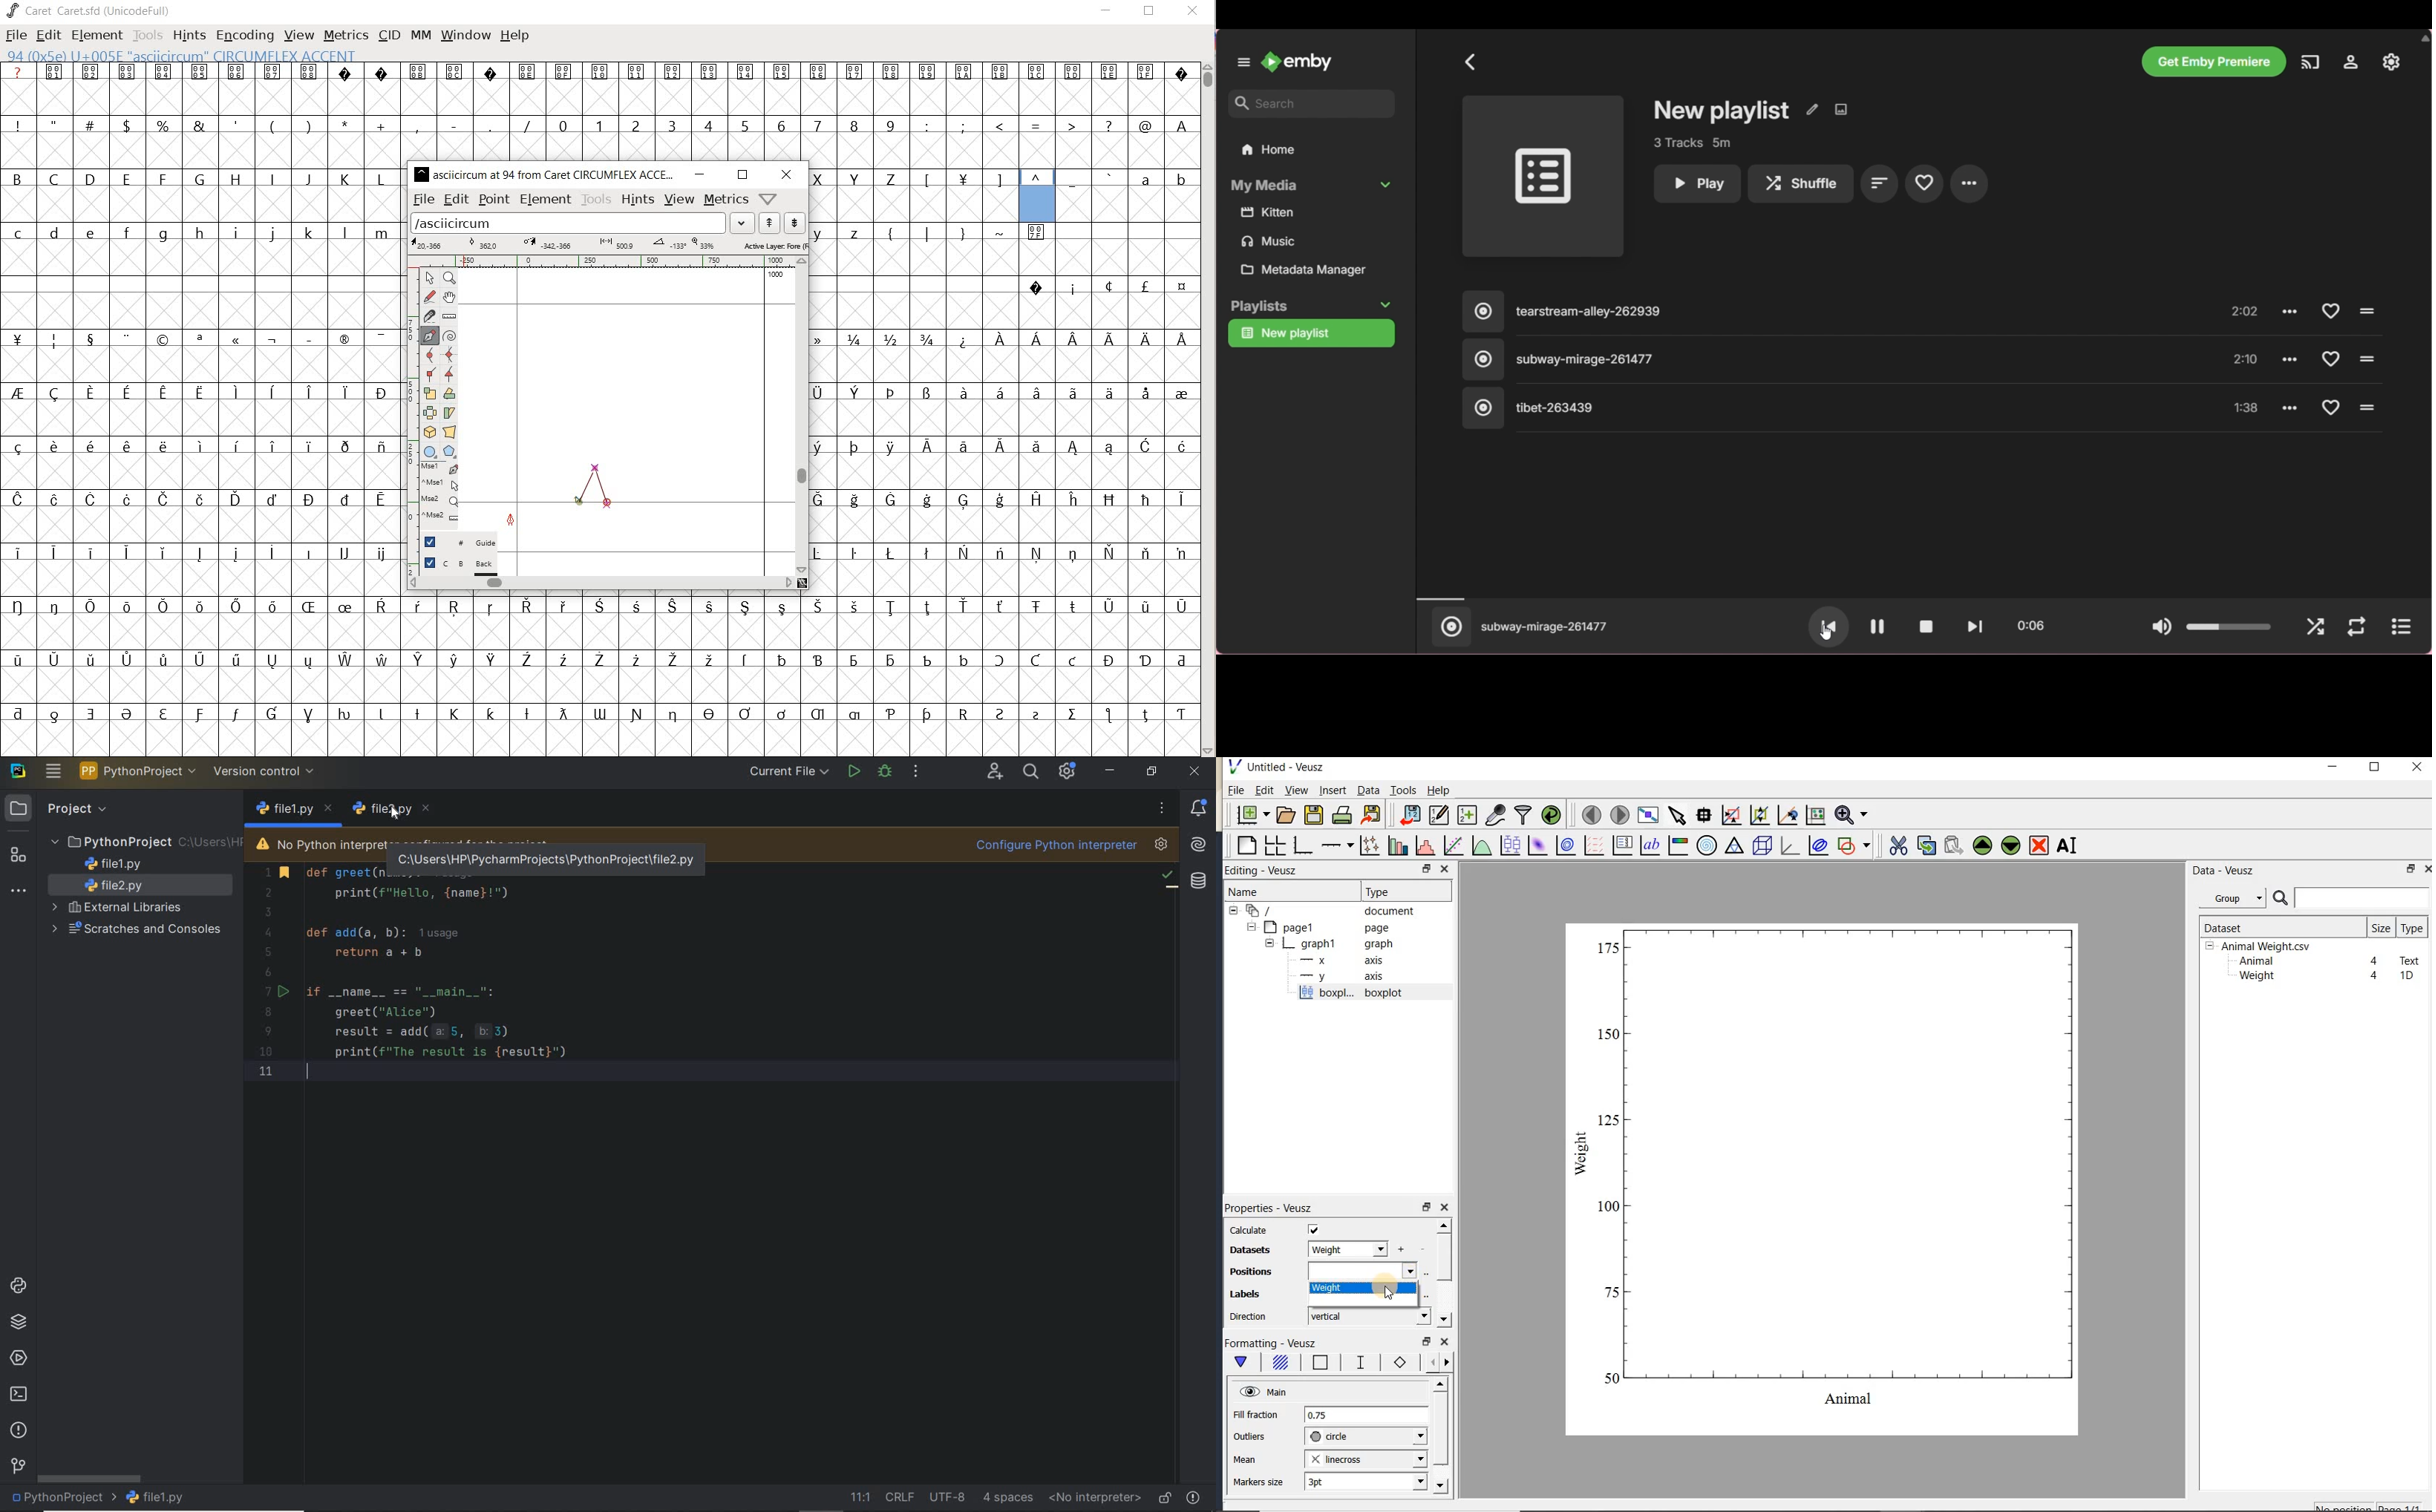  I want to click on move the selected widget down, so click(2011, 845).